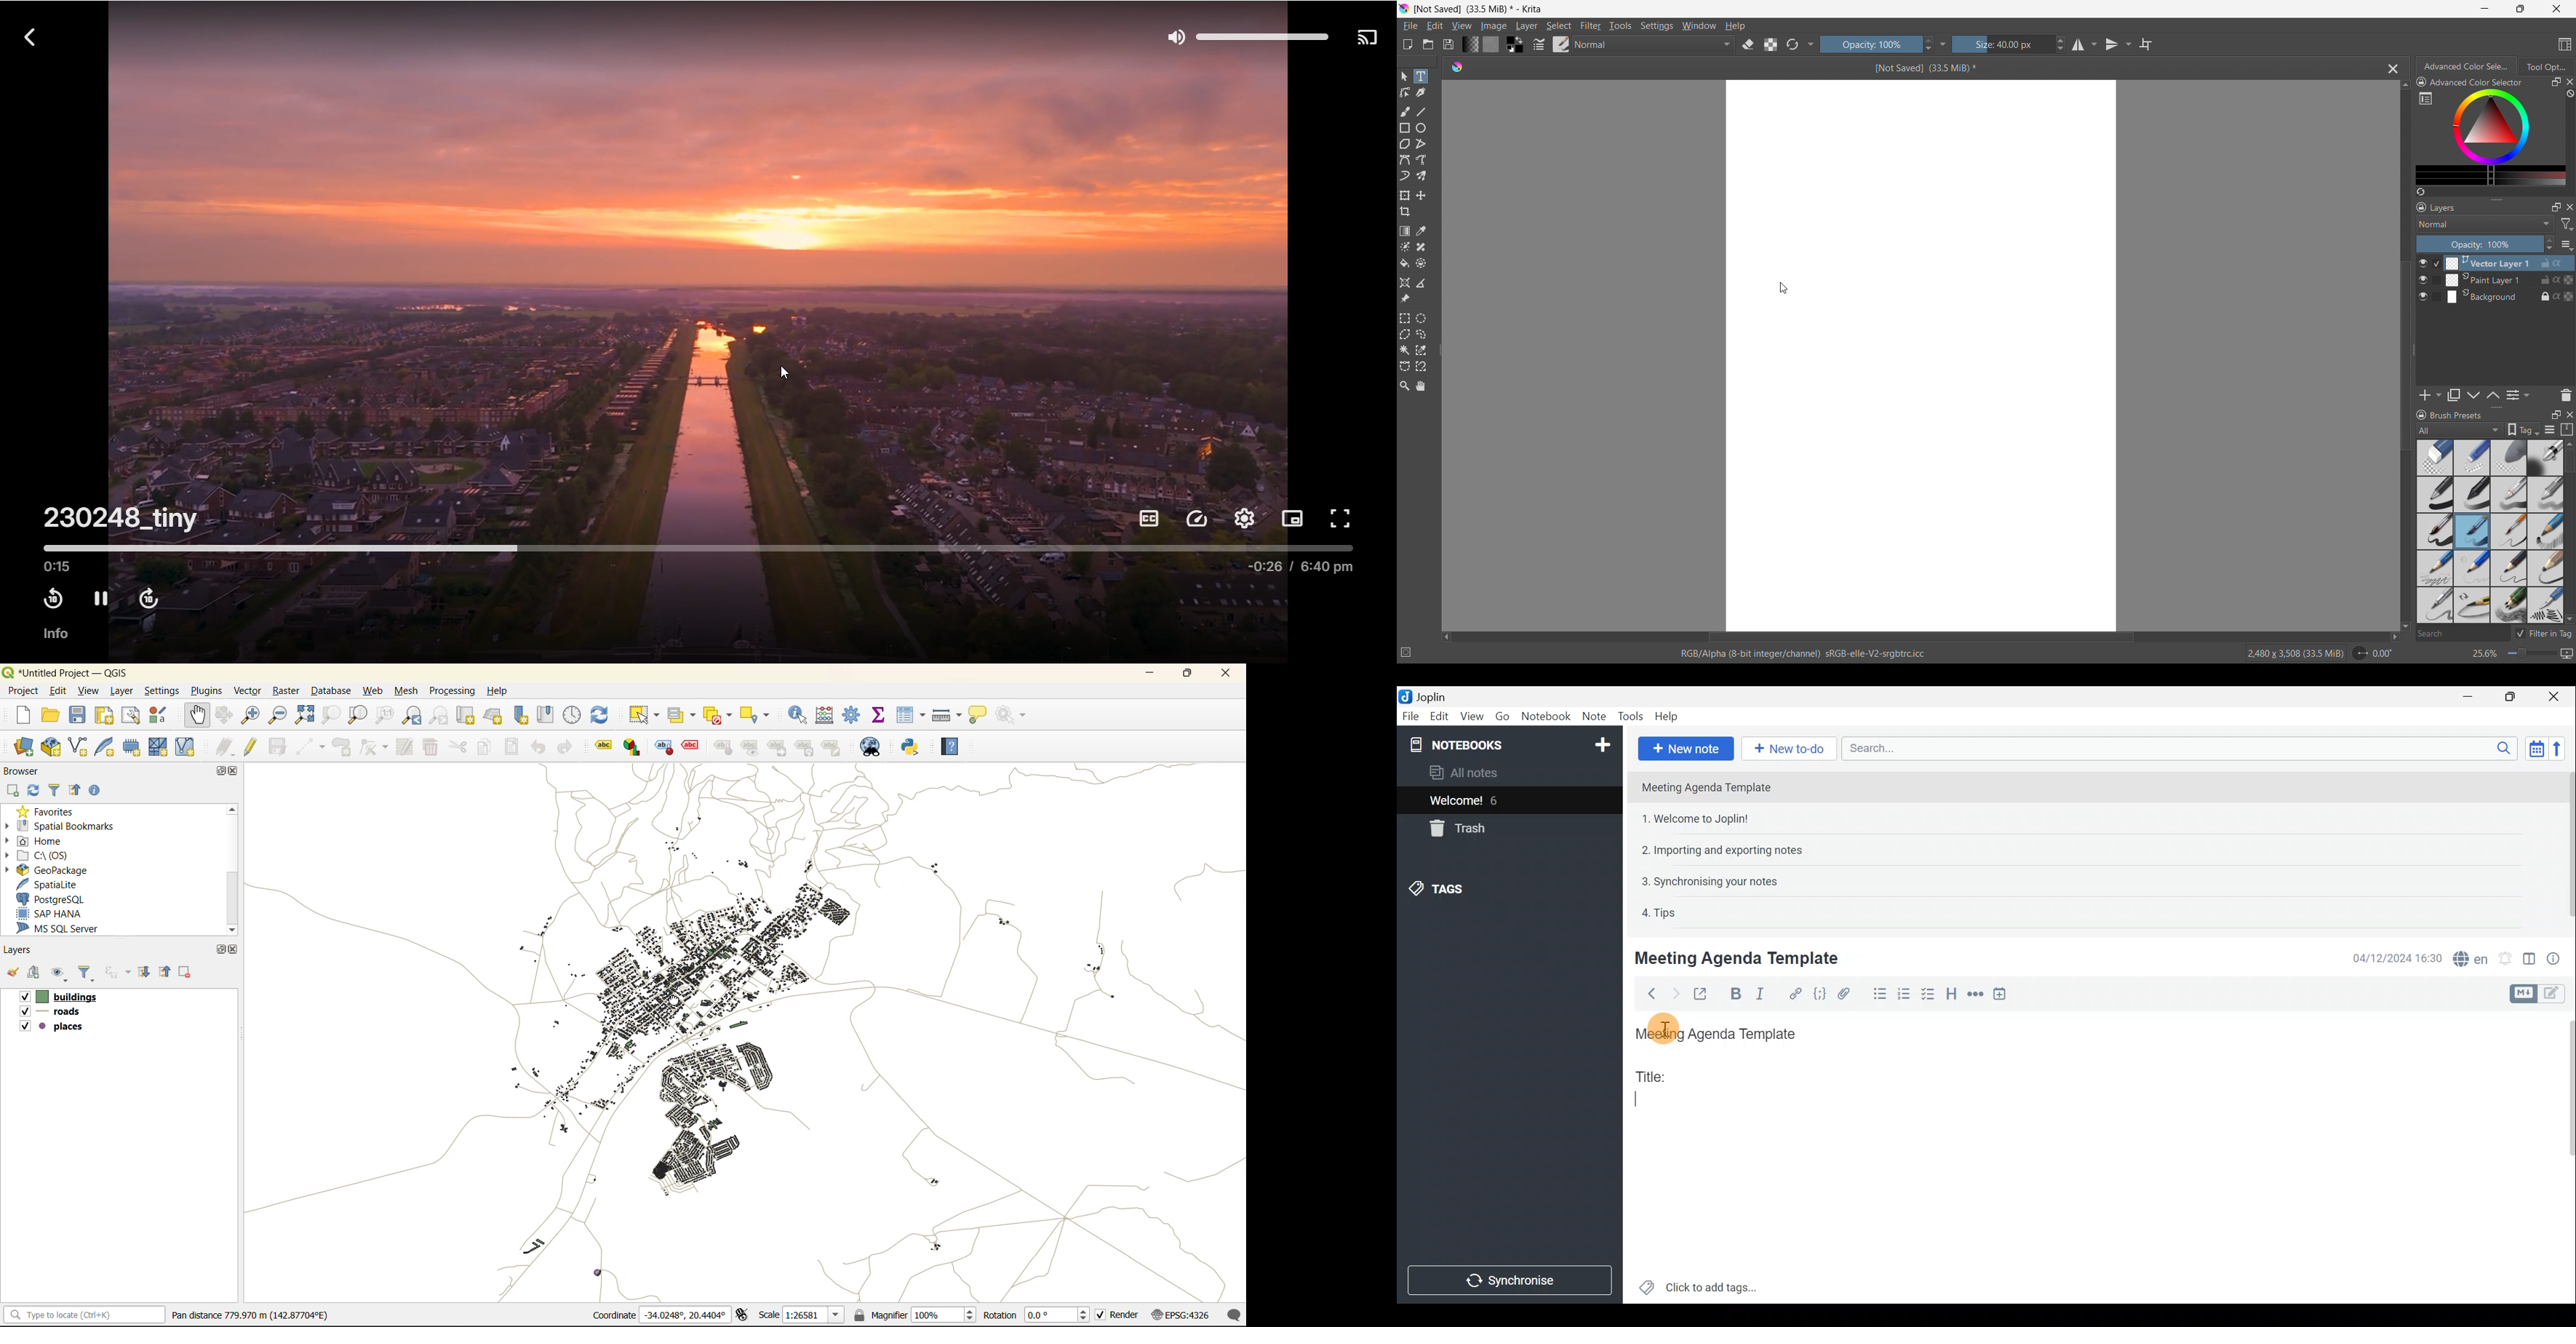  I want to click on help, so click(499, 691).